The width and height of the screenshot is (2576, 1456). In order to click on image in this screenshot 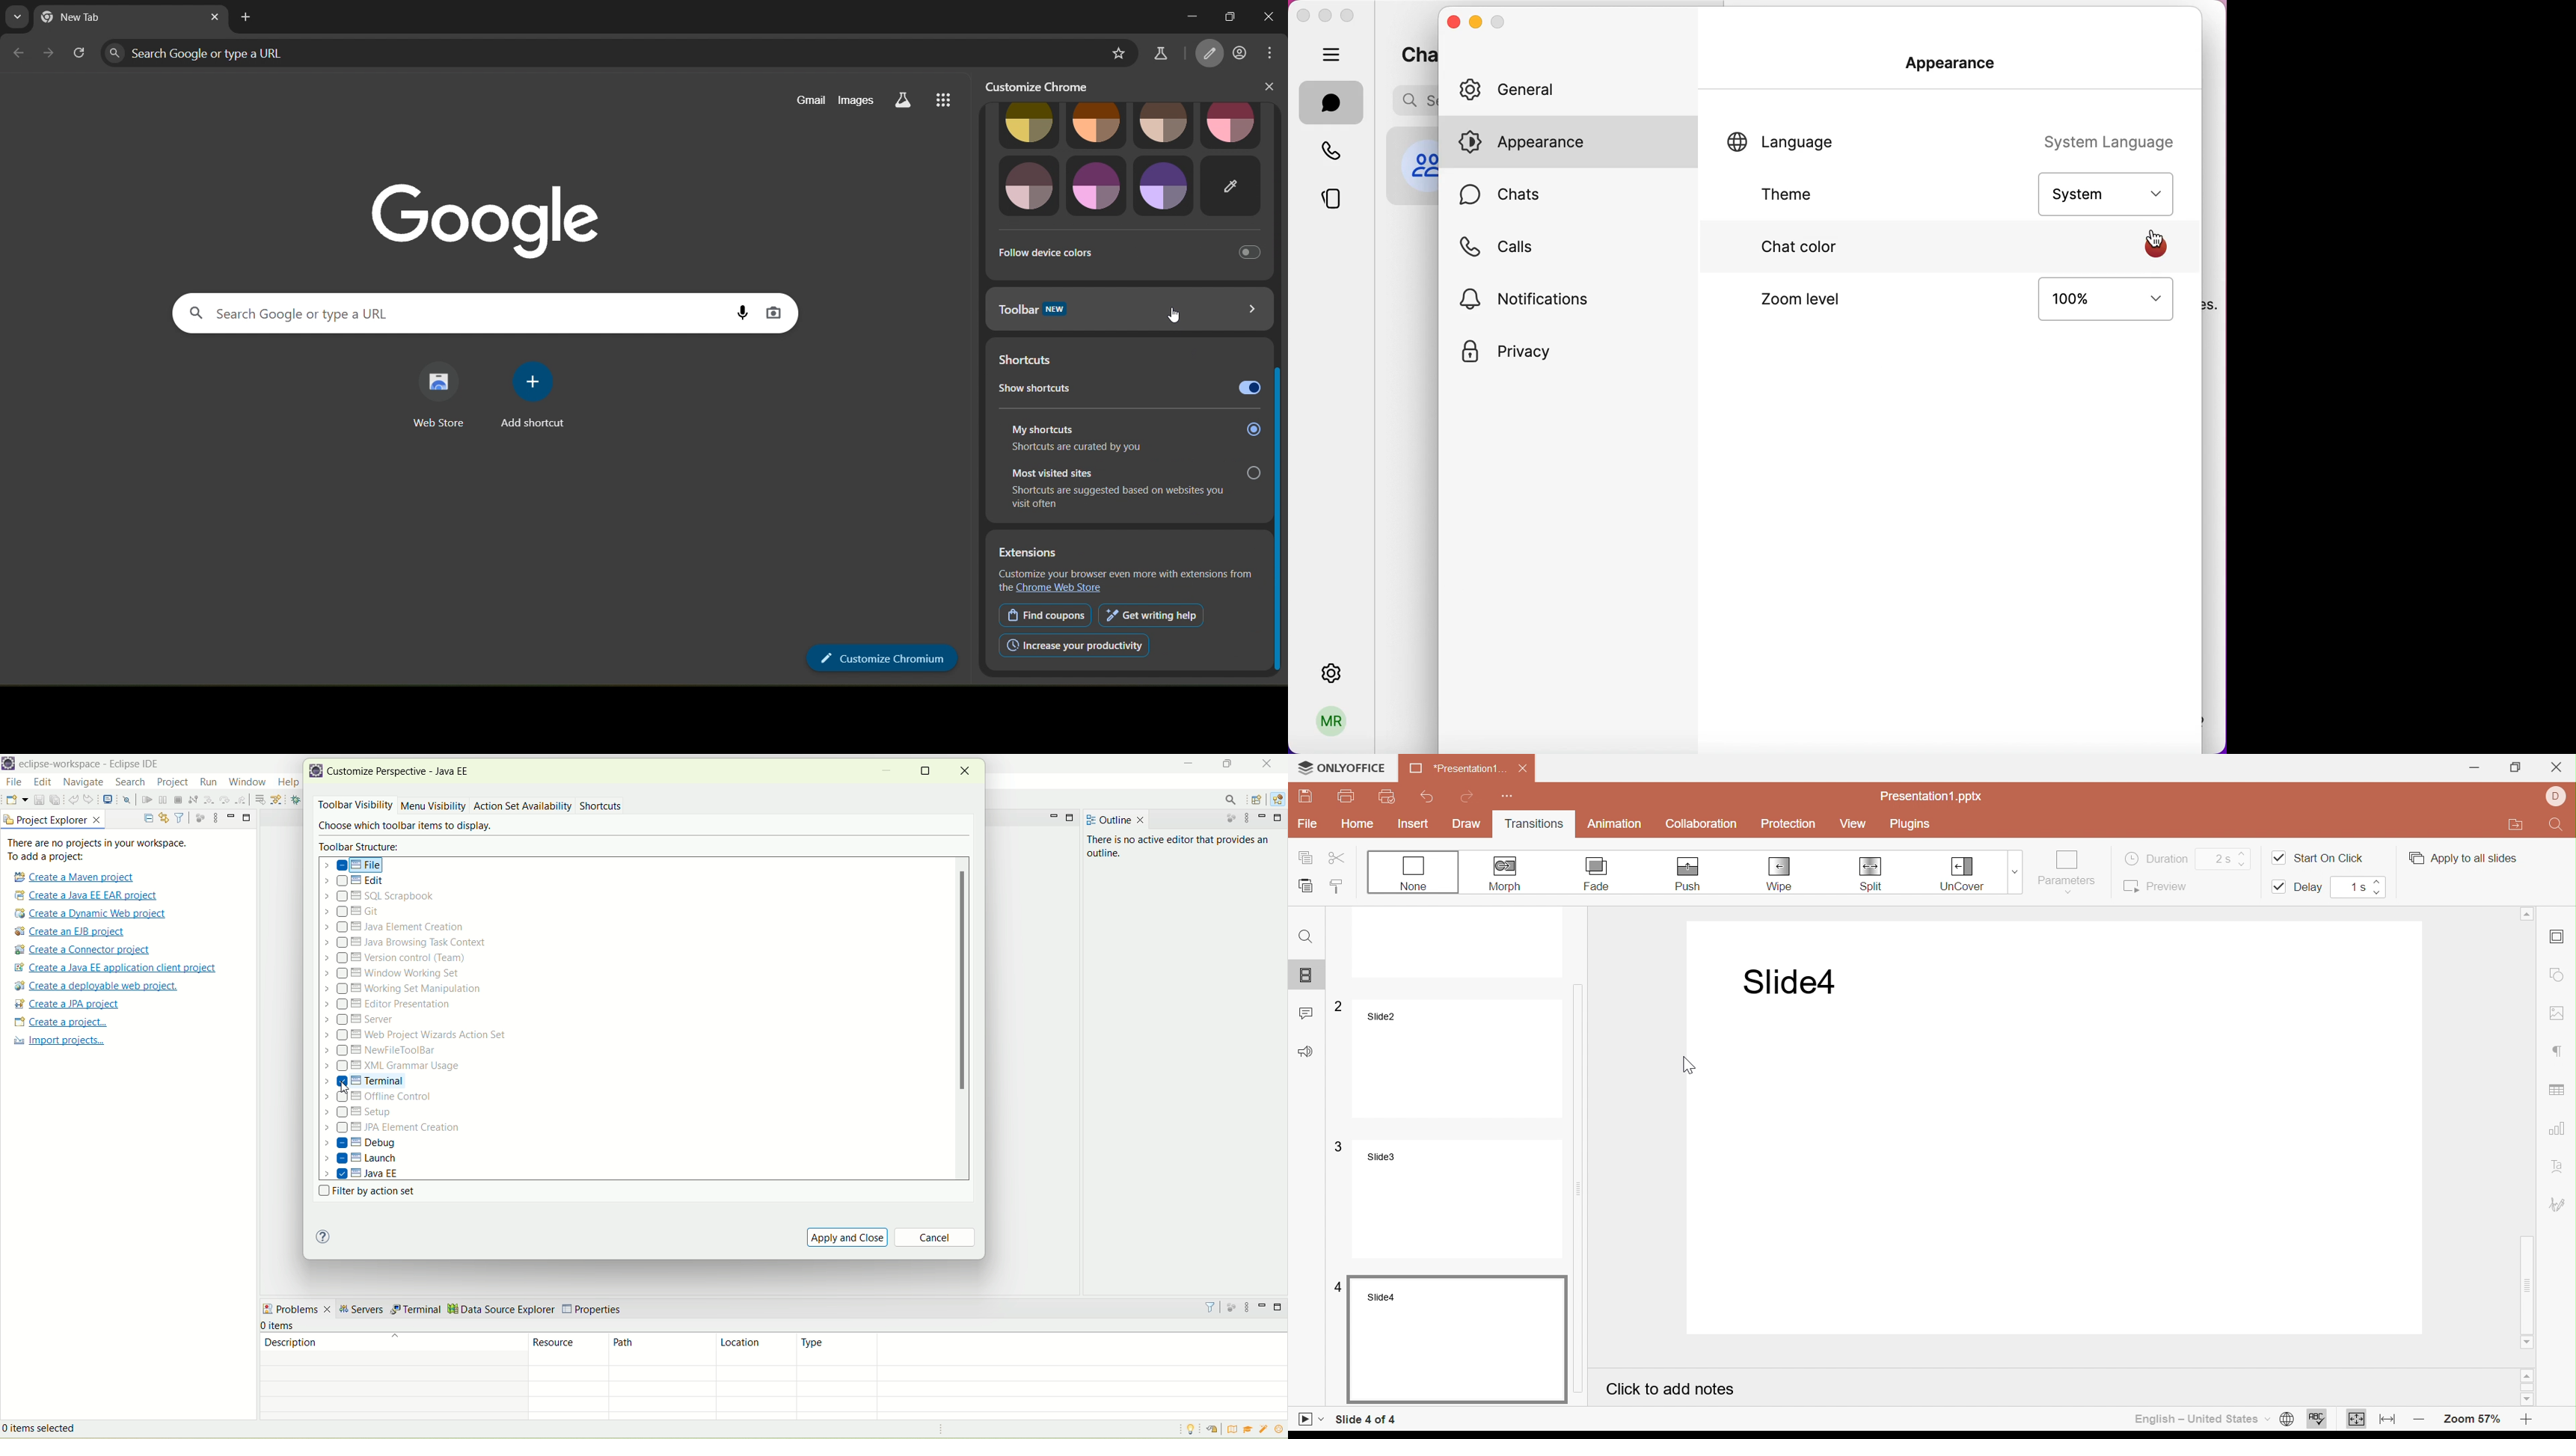, I will do `click(1165, 123)`.